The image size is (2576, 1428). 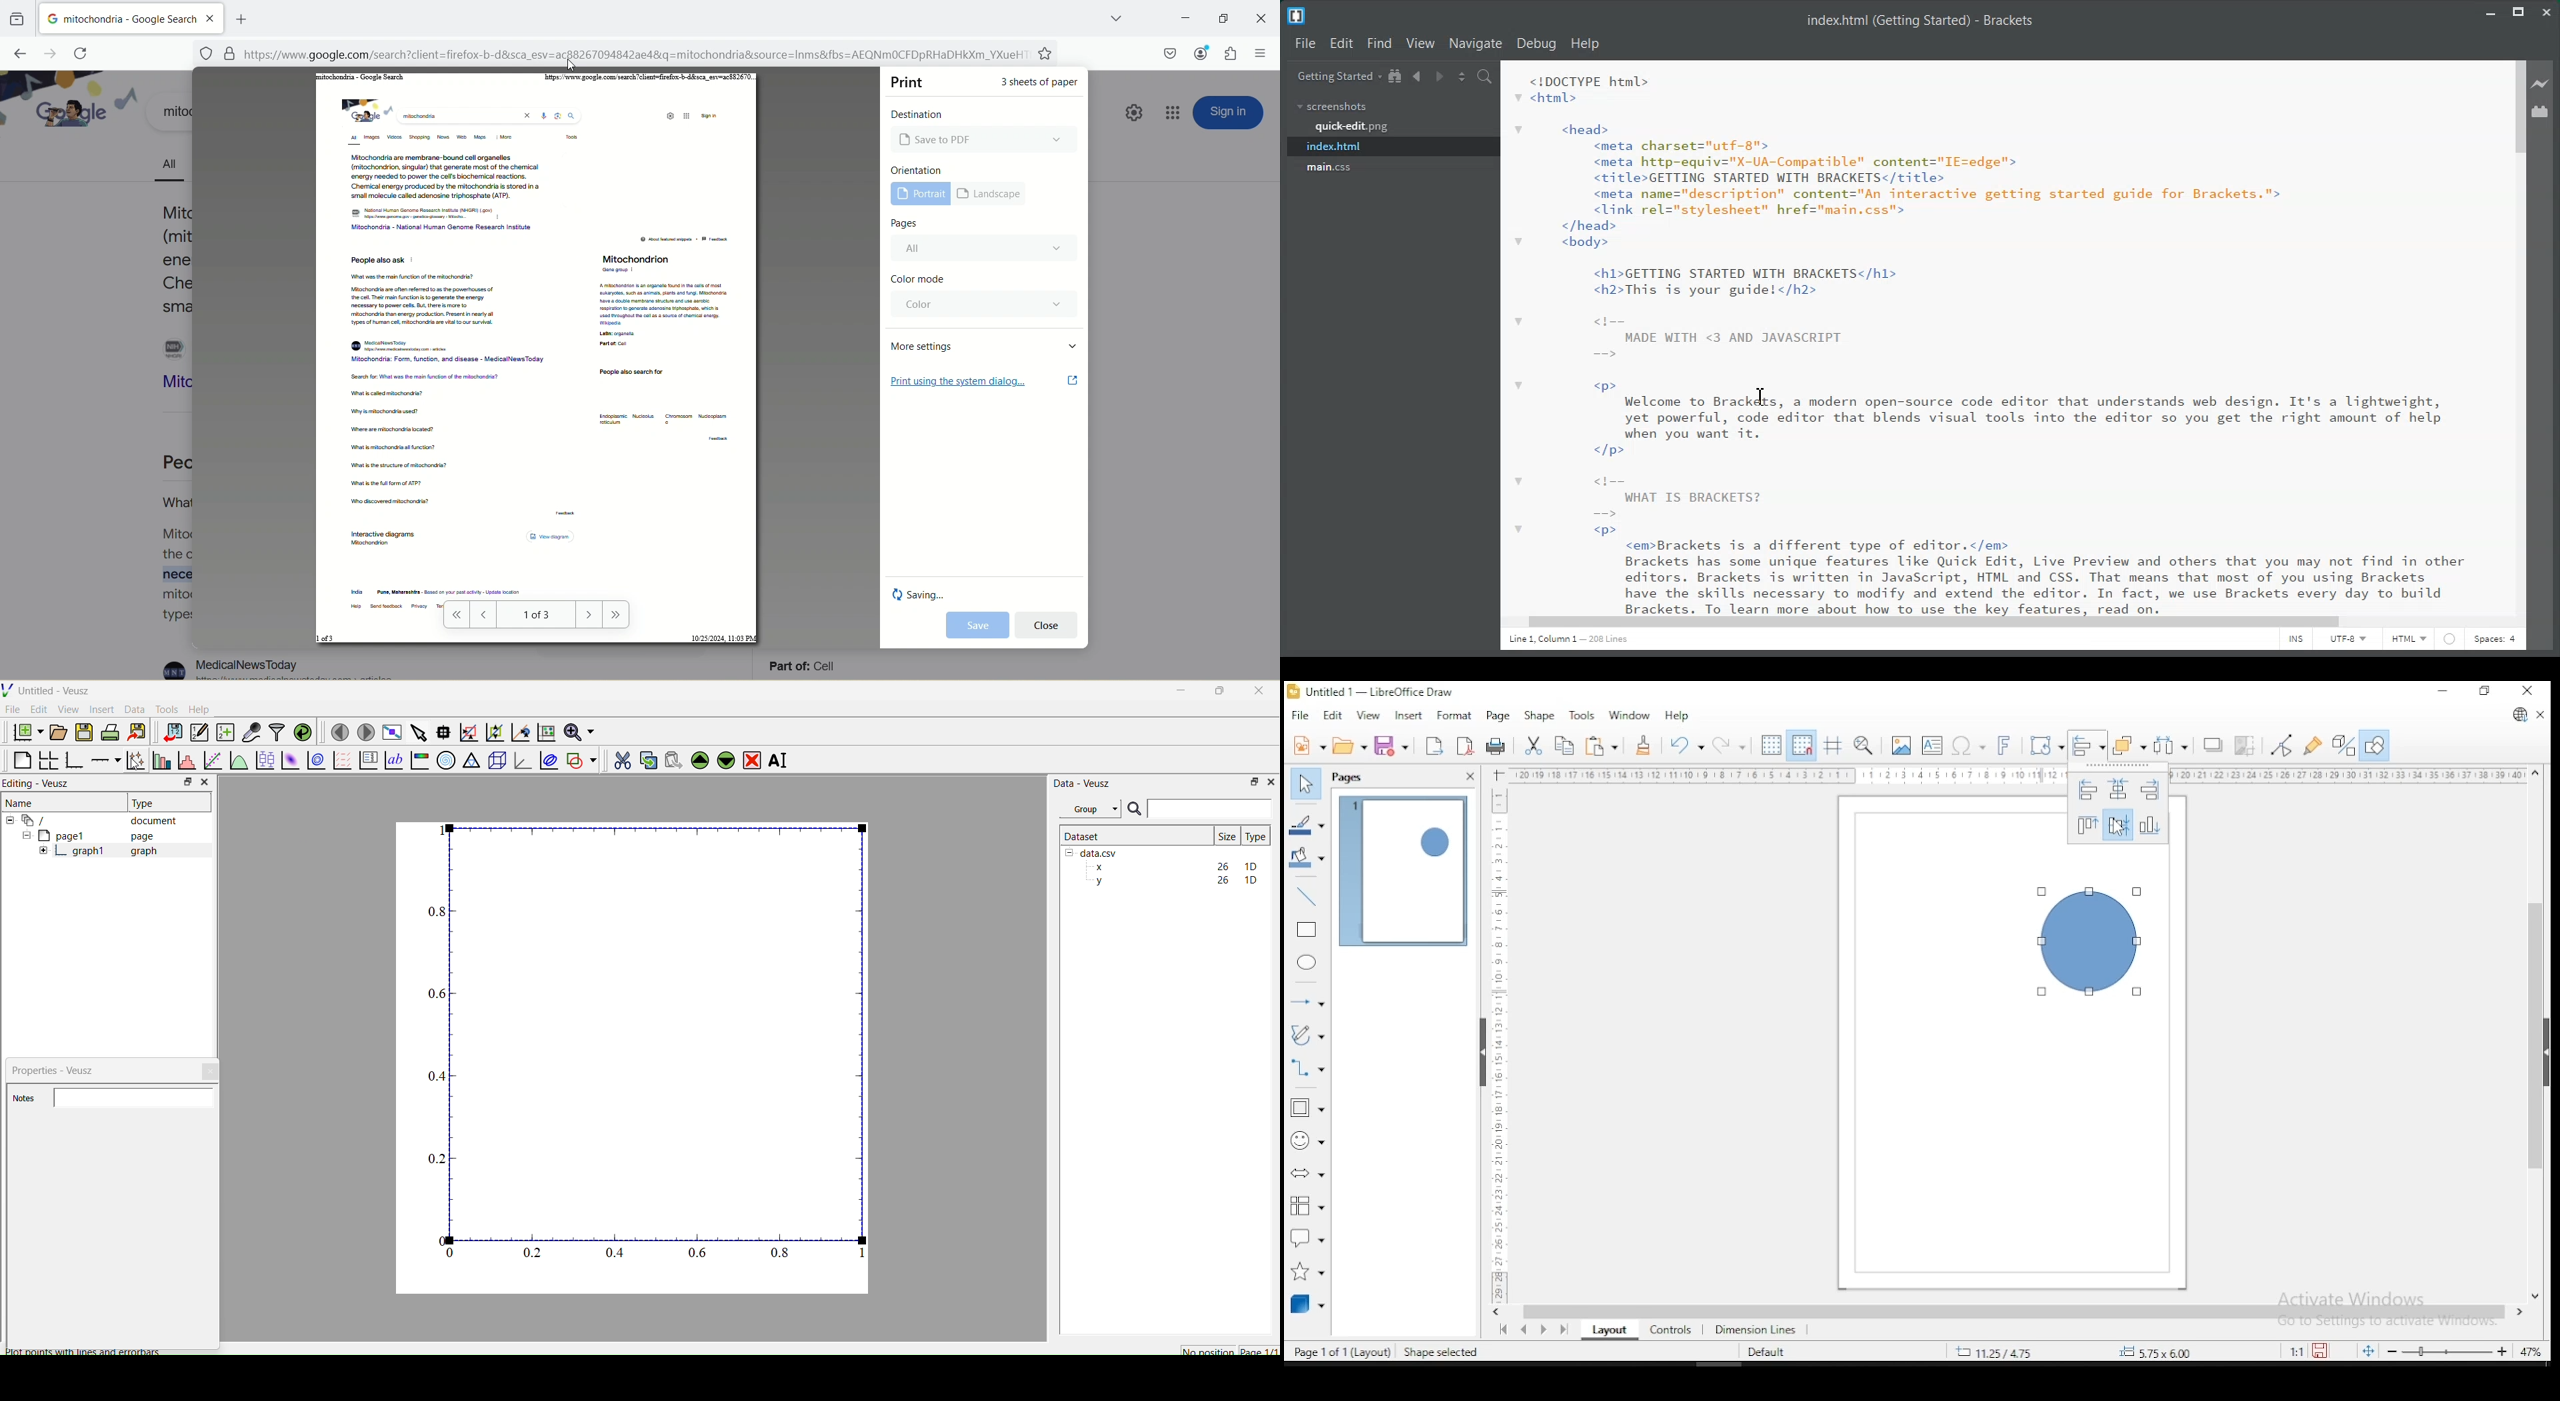 What do you see at coordinates (2084, 790) in the screenshot?
I see `left` at bounding box center [2084, 790].